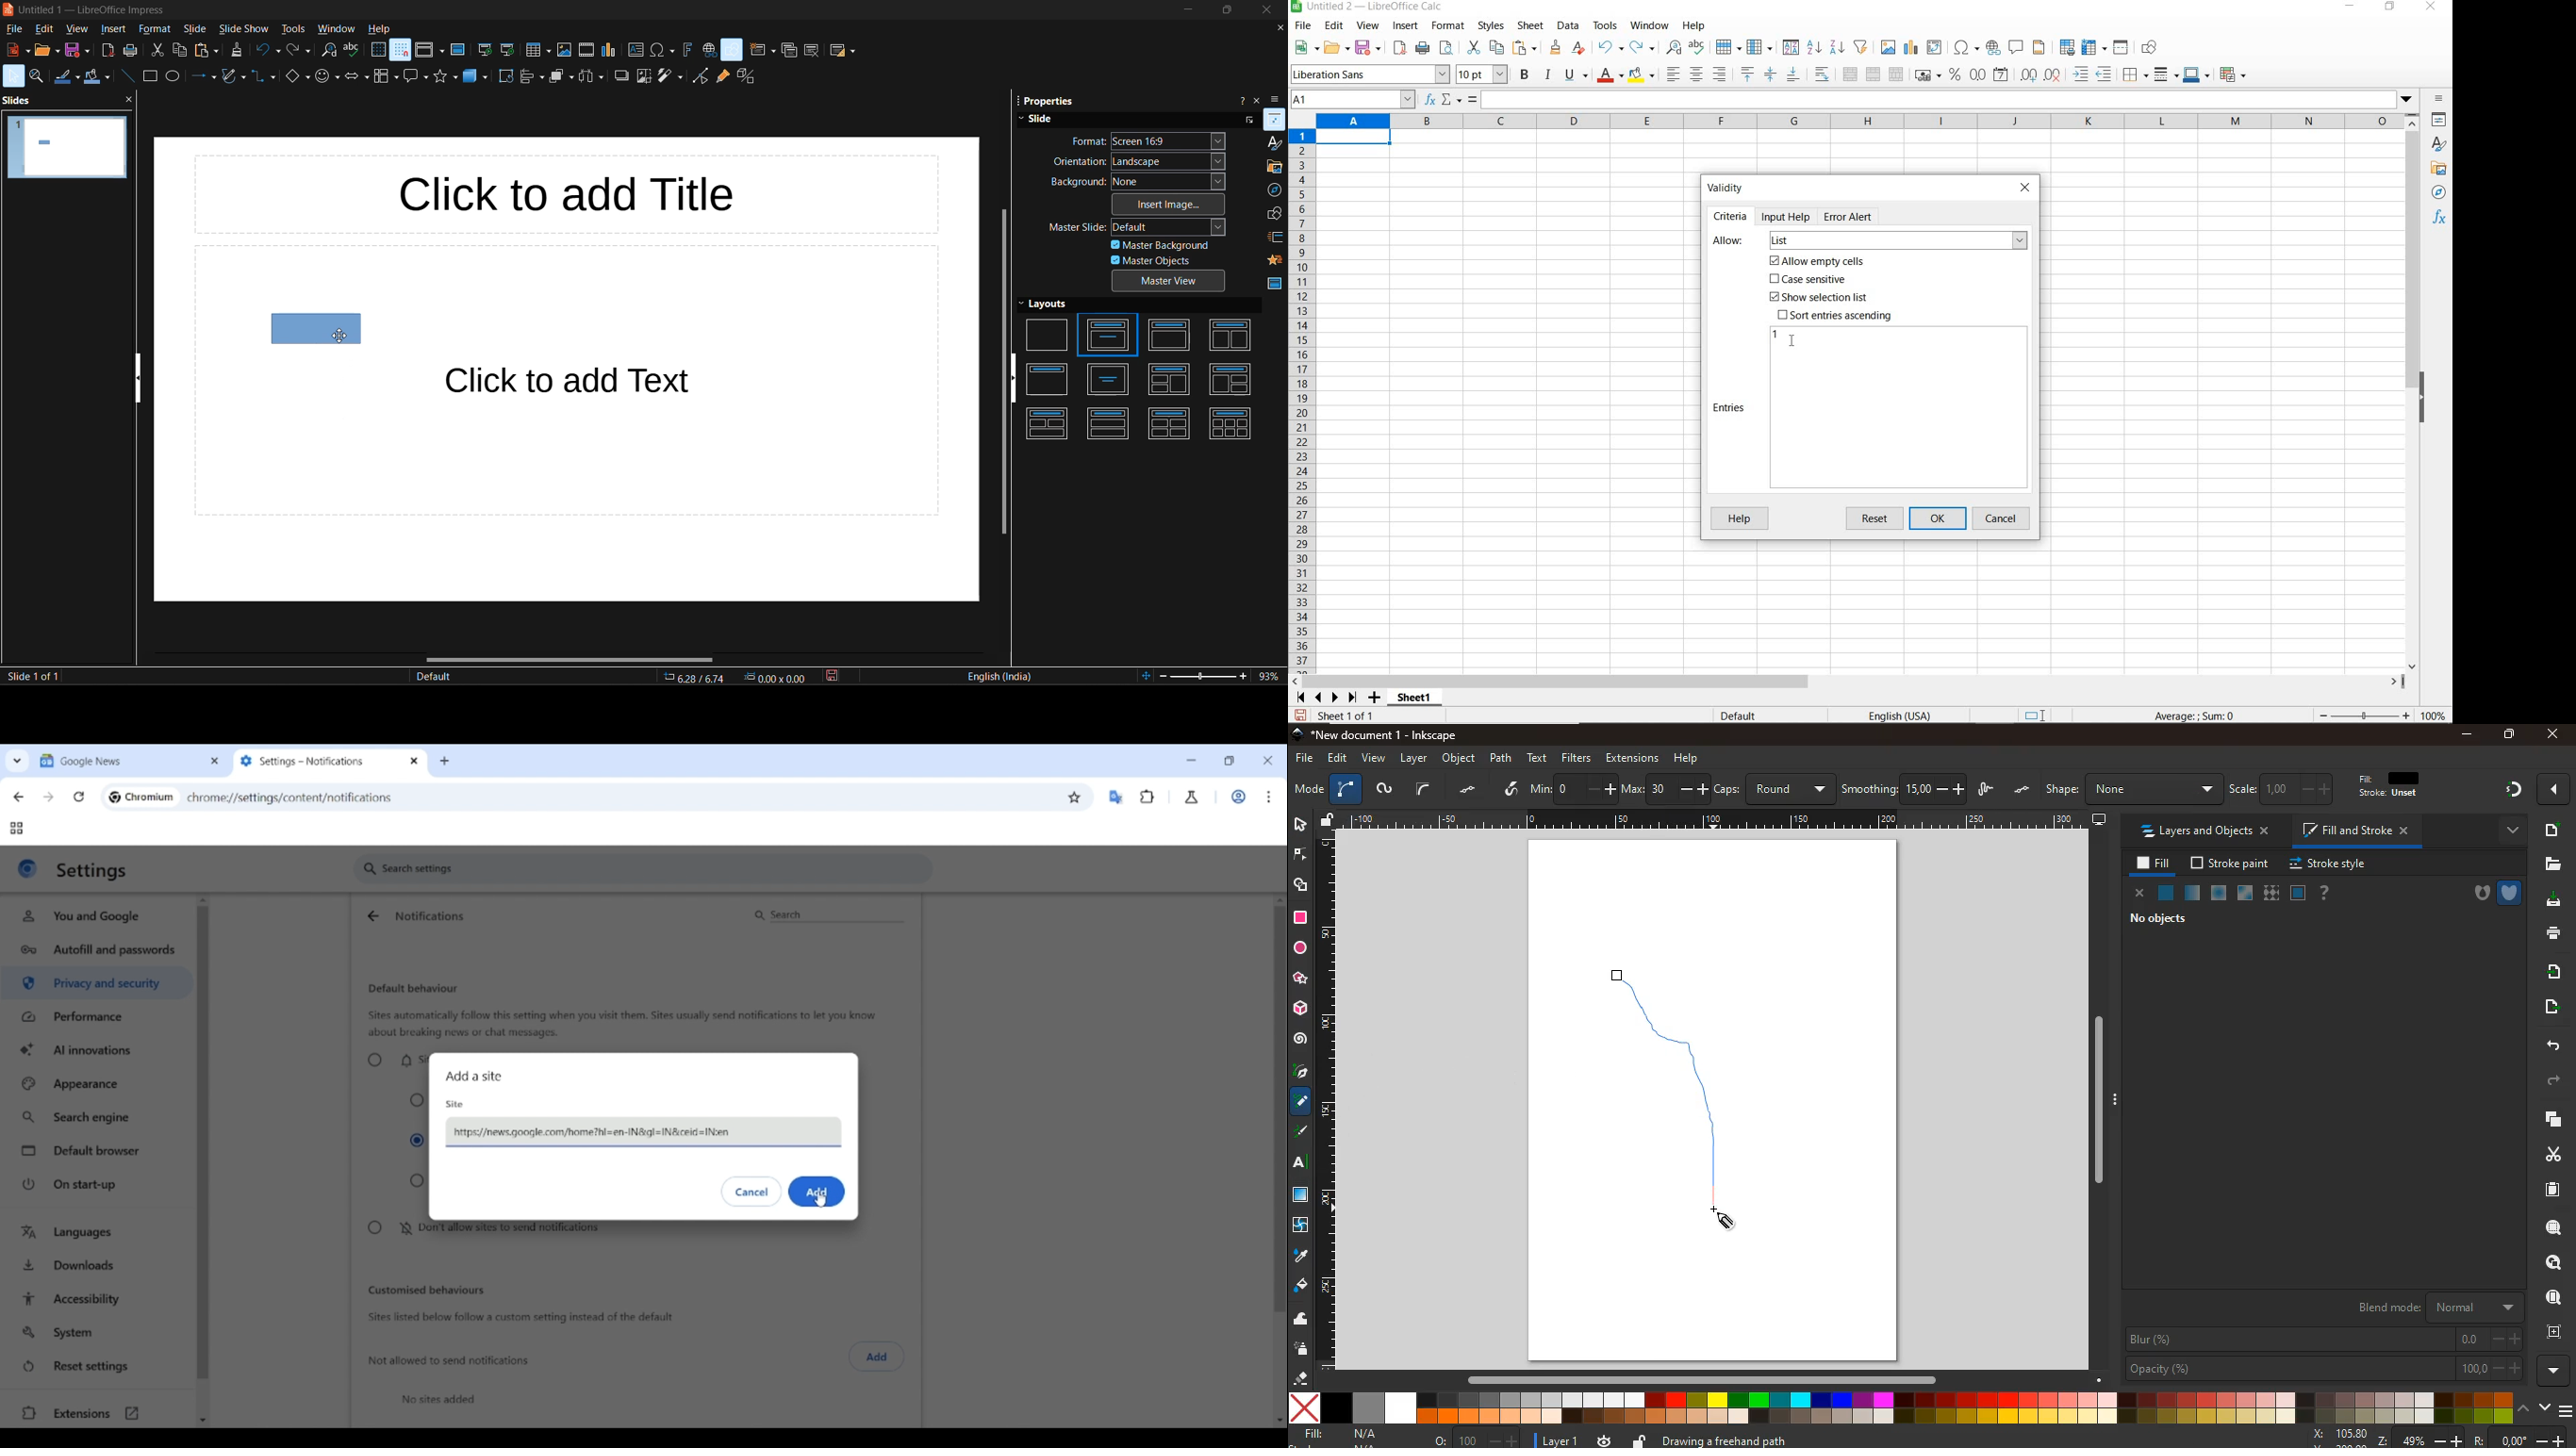 The width and height of the screenshot is (2576, 1456). I want to click on open, so click(48, 51).